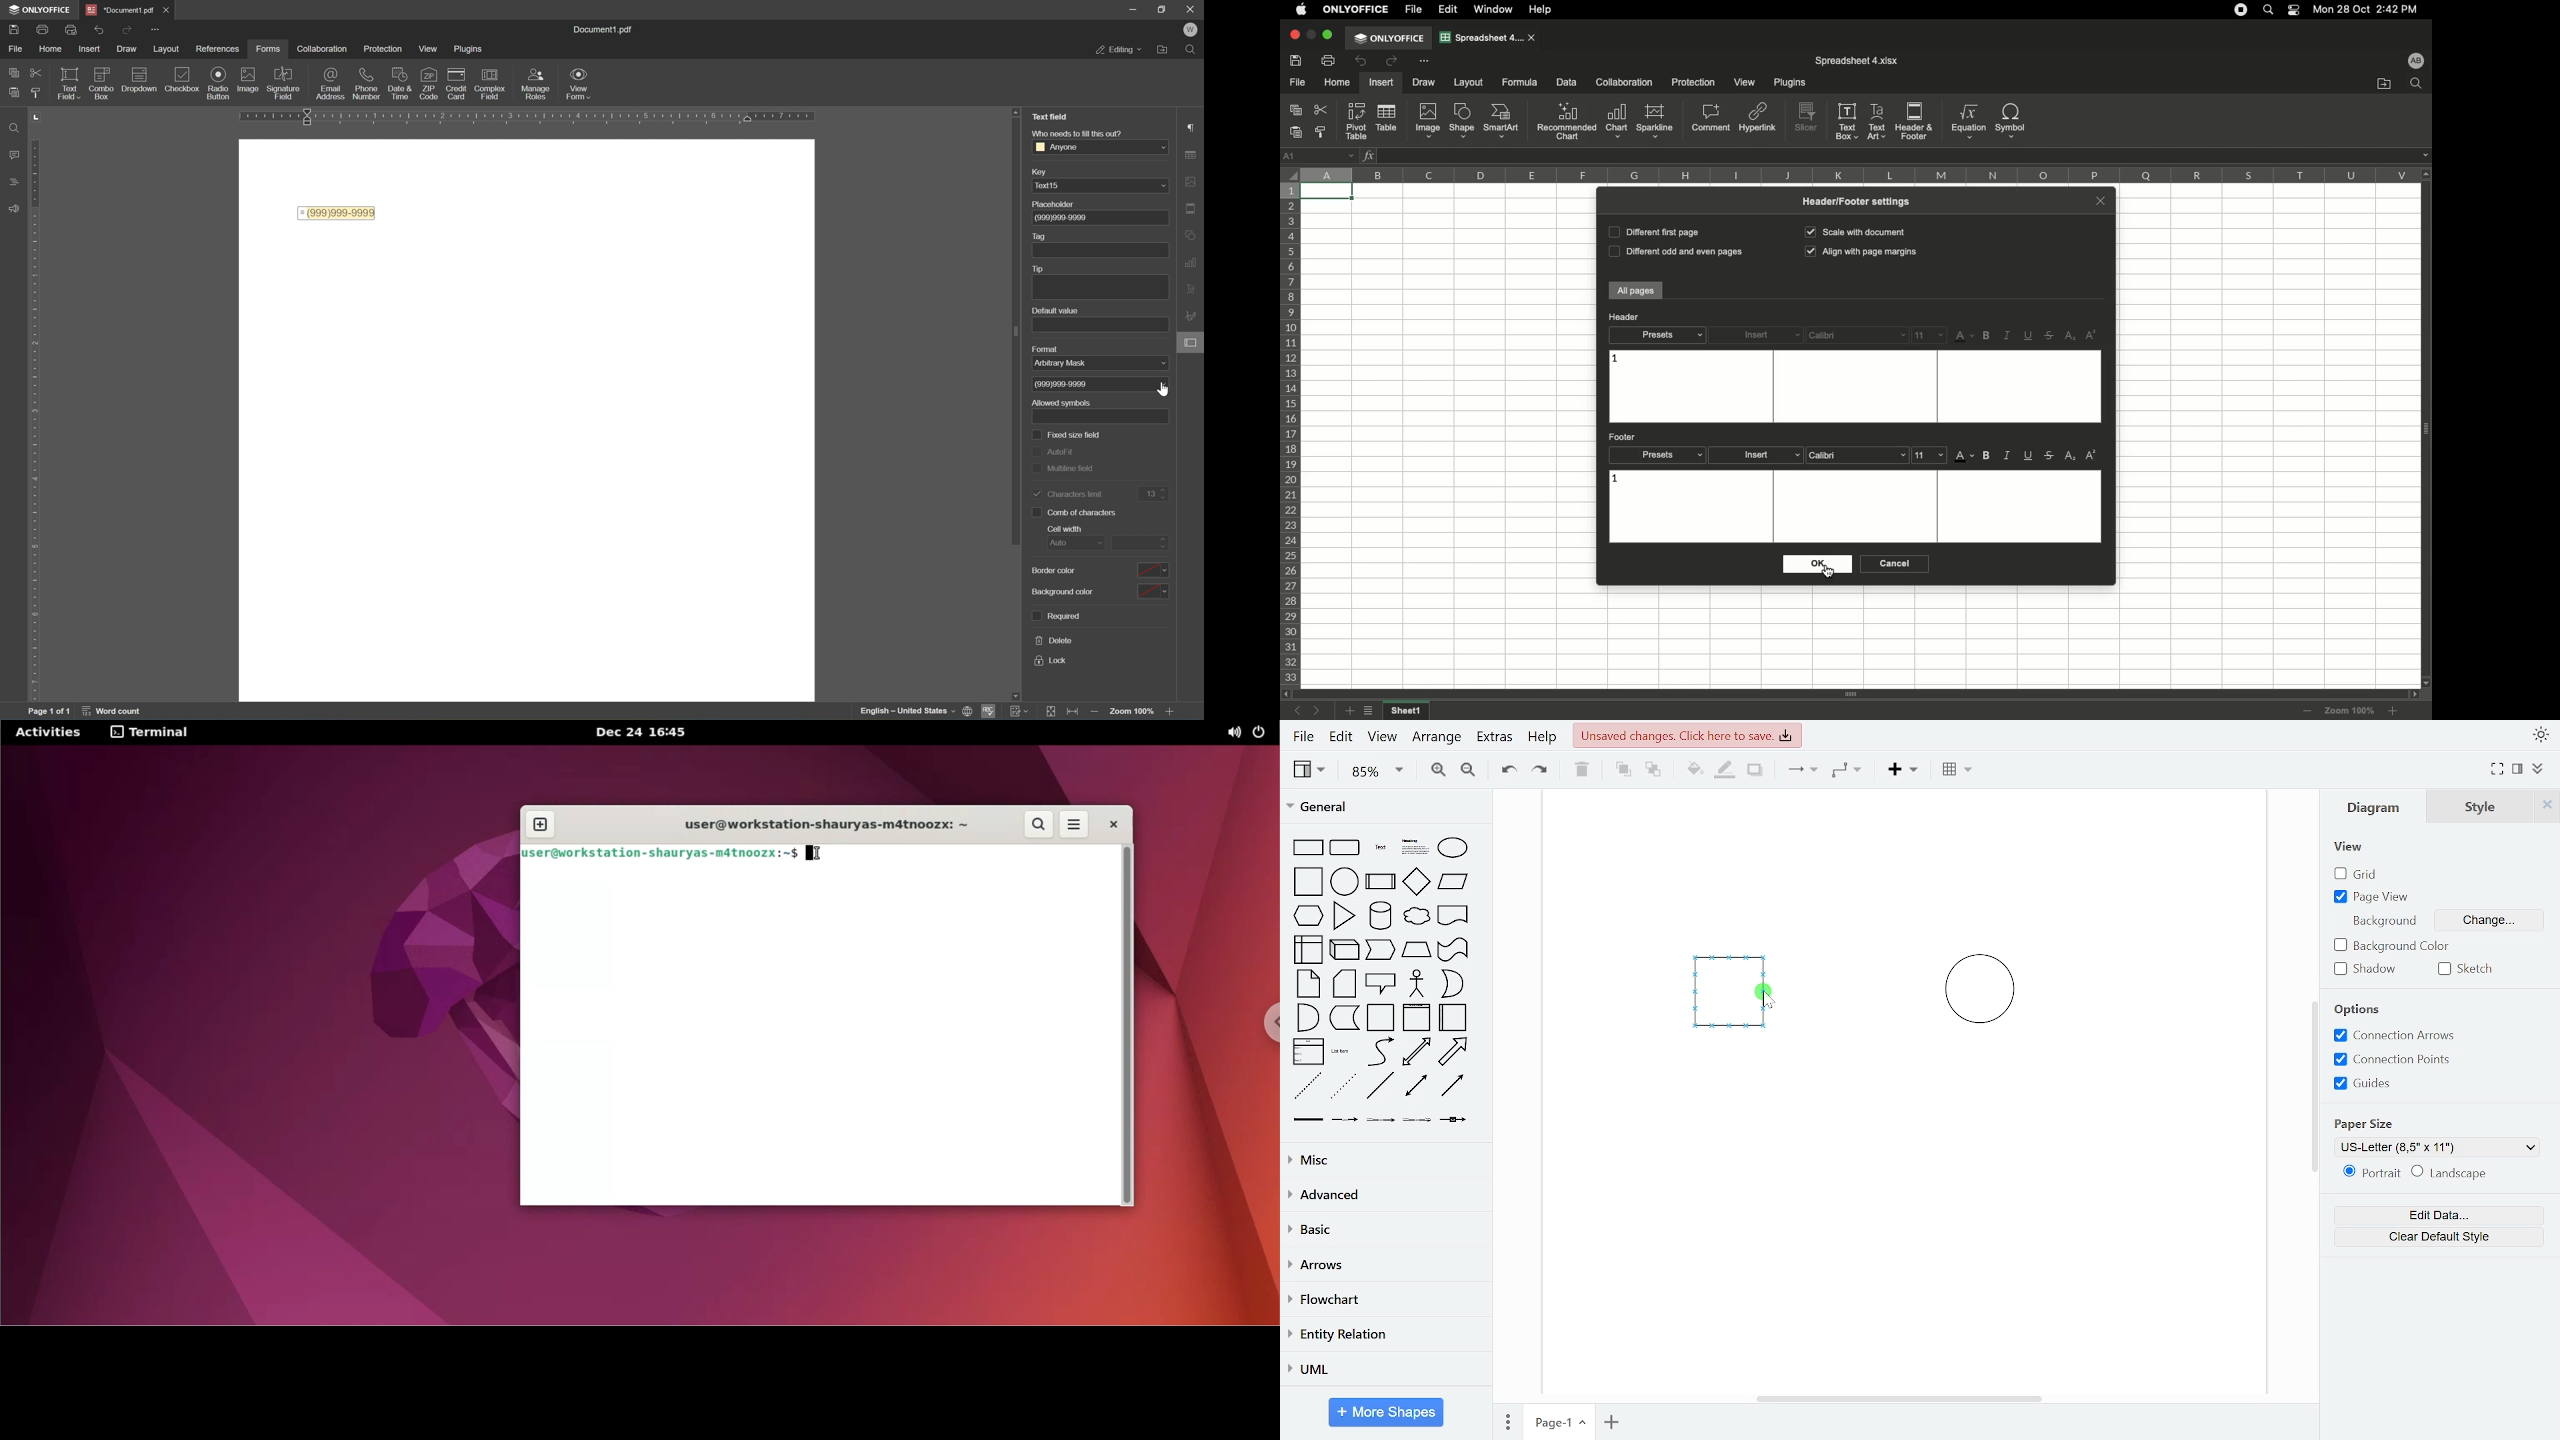 The image size is (2576, 1456). What do you see at coordinates (17, 50) in the screenshot?
I see `file` at bounding box center [17, 50].